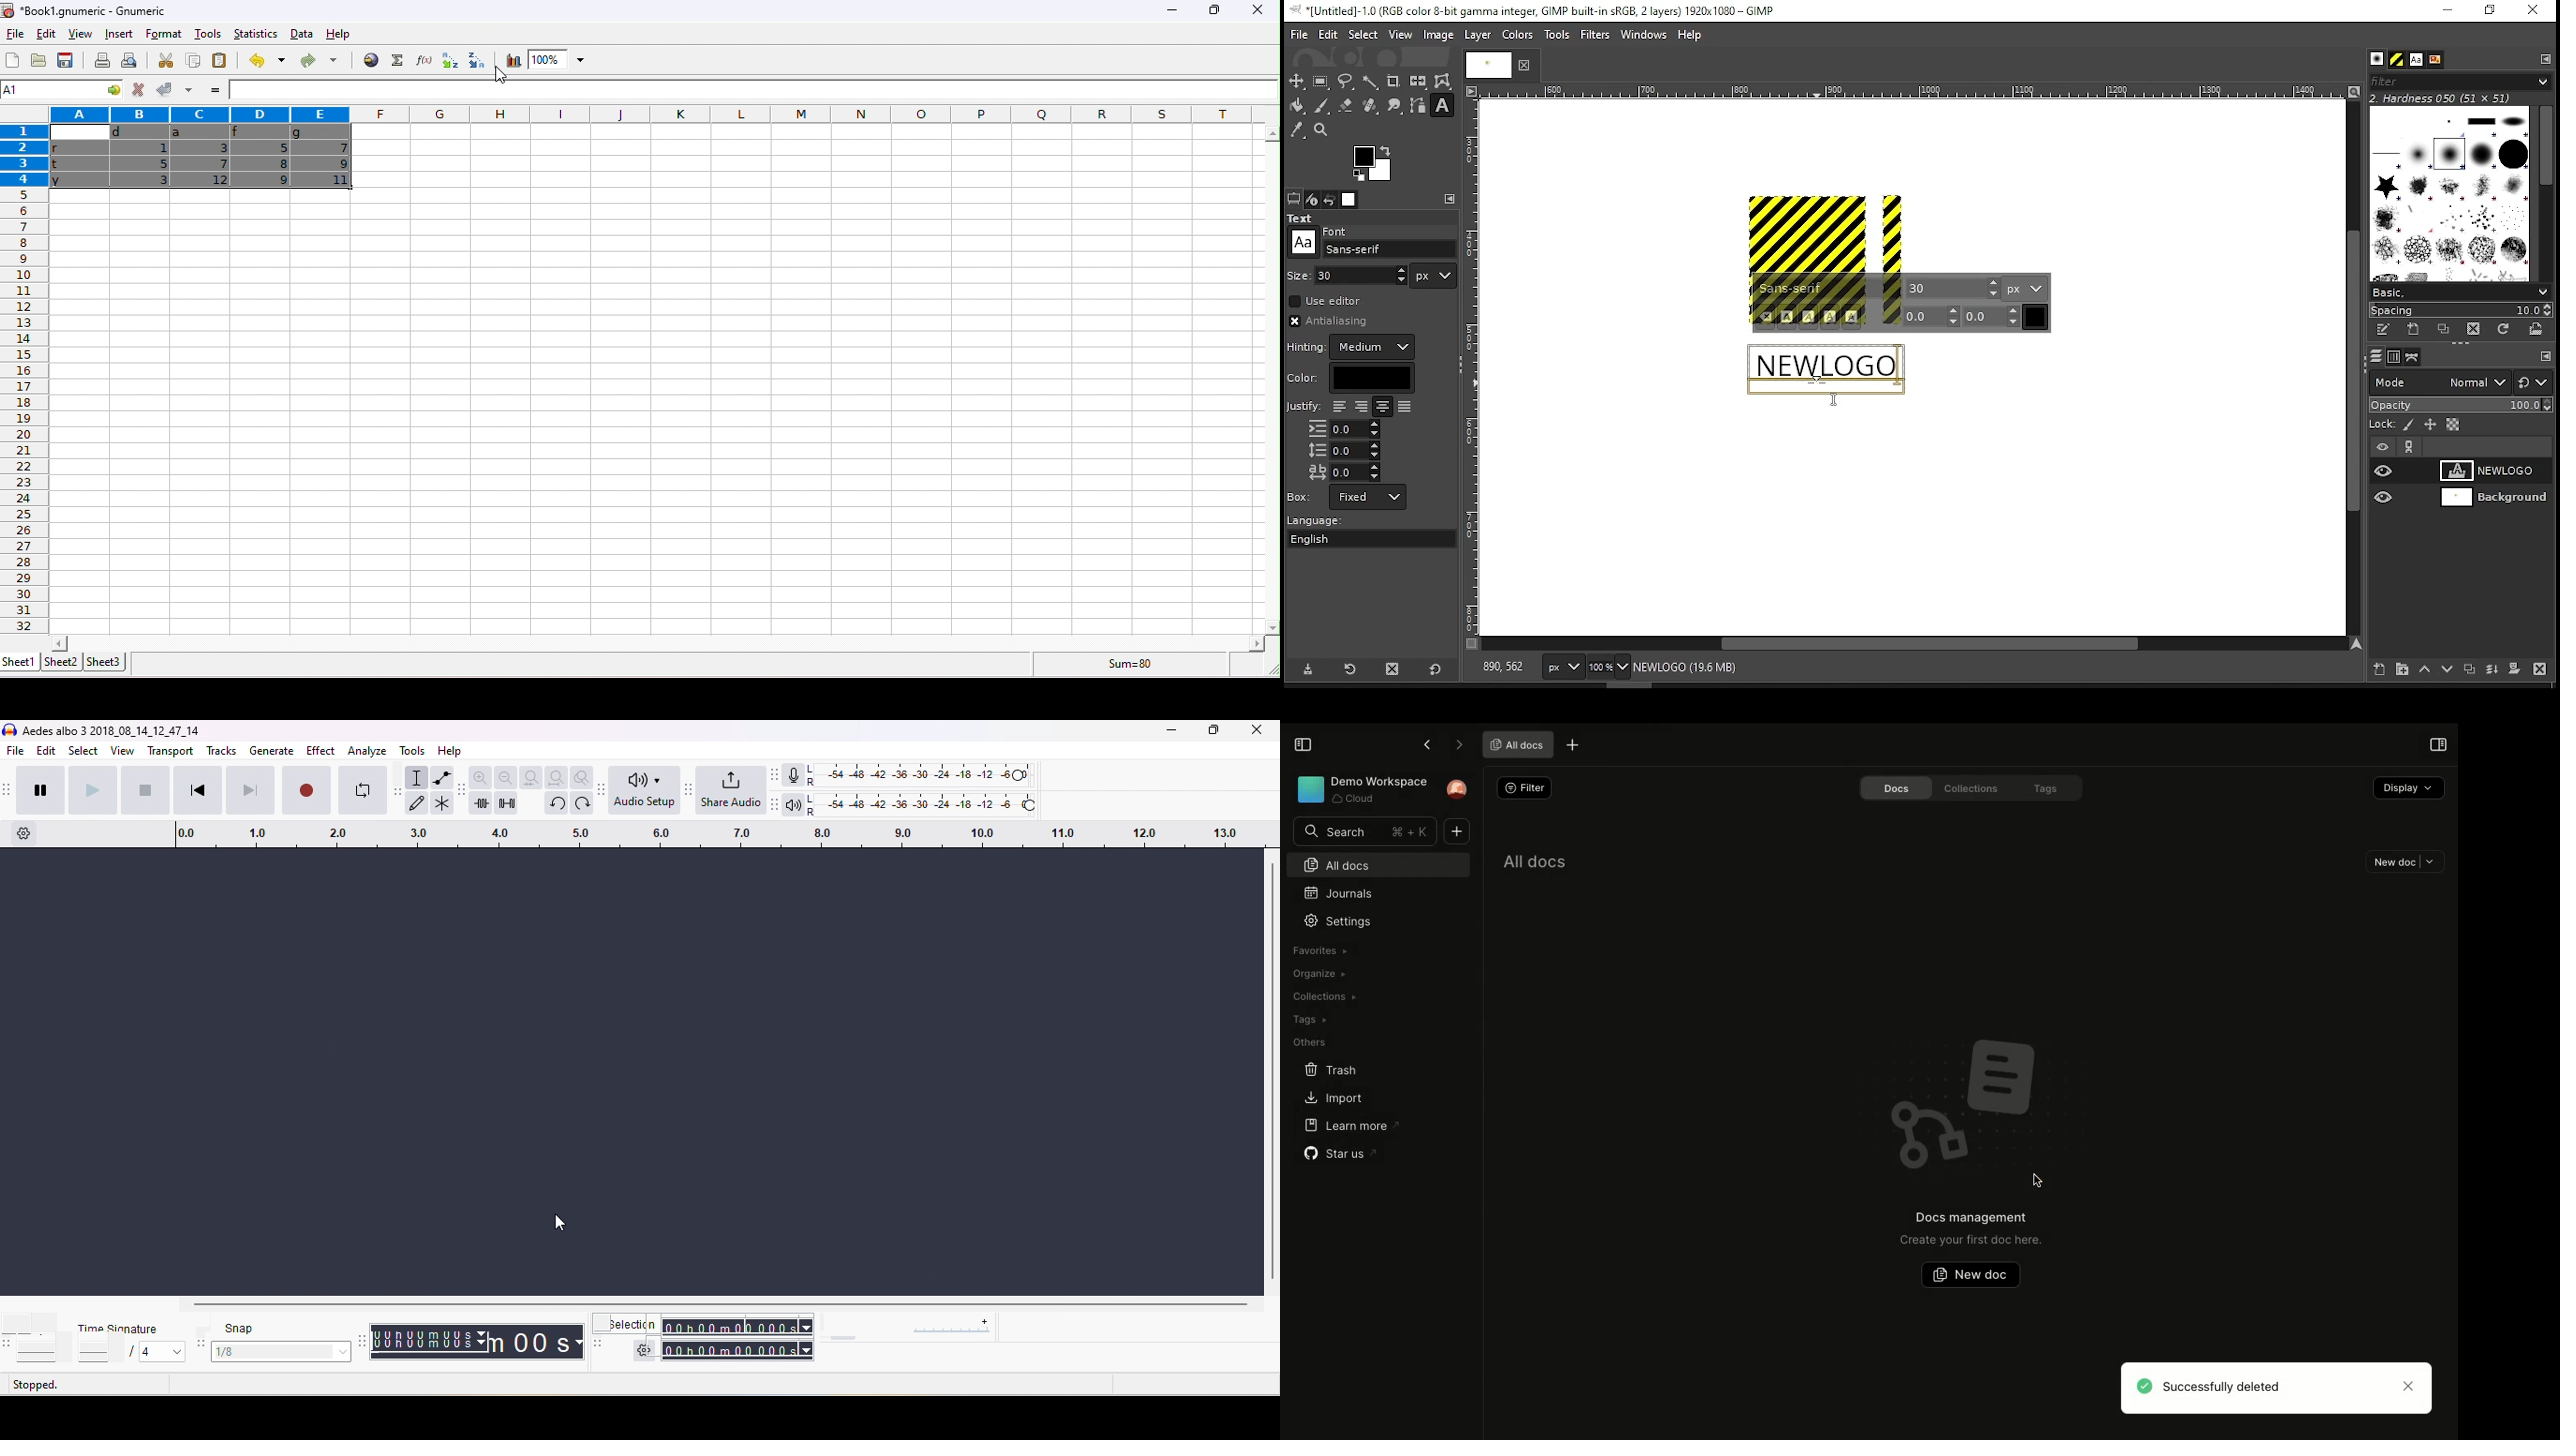  What do you see at coordinates (1132, 665) in the screenshot?
I see `sum=80` at bounding box center [1132, 665].